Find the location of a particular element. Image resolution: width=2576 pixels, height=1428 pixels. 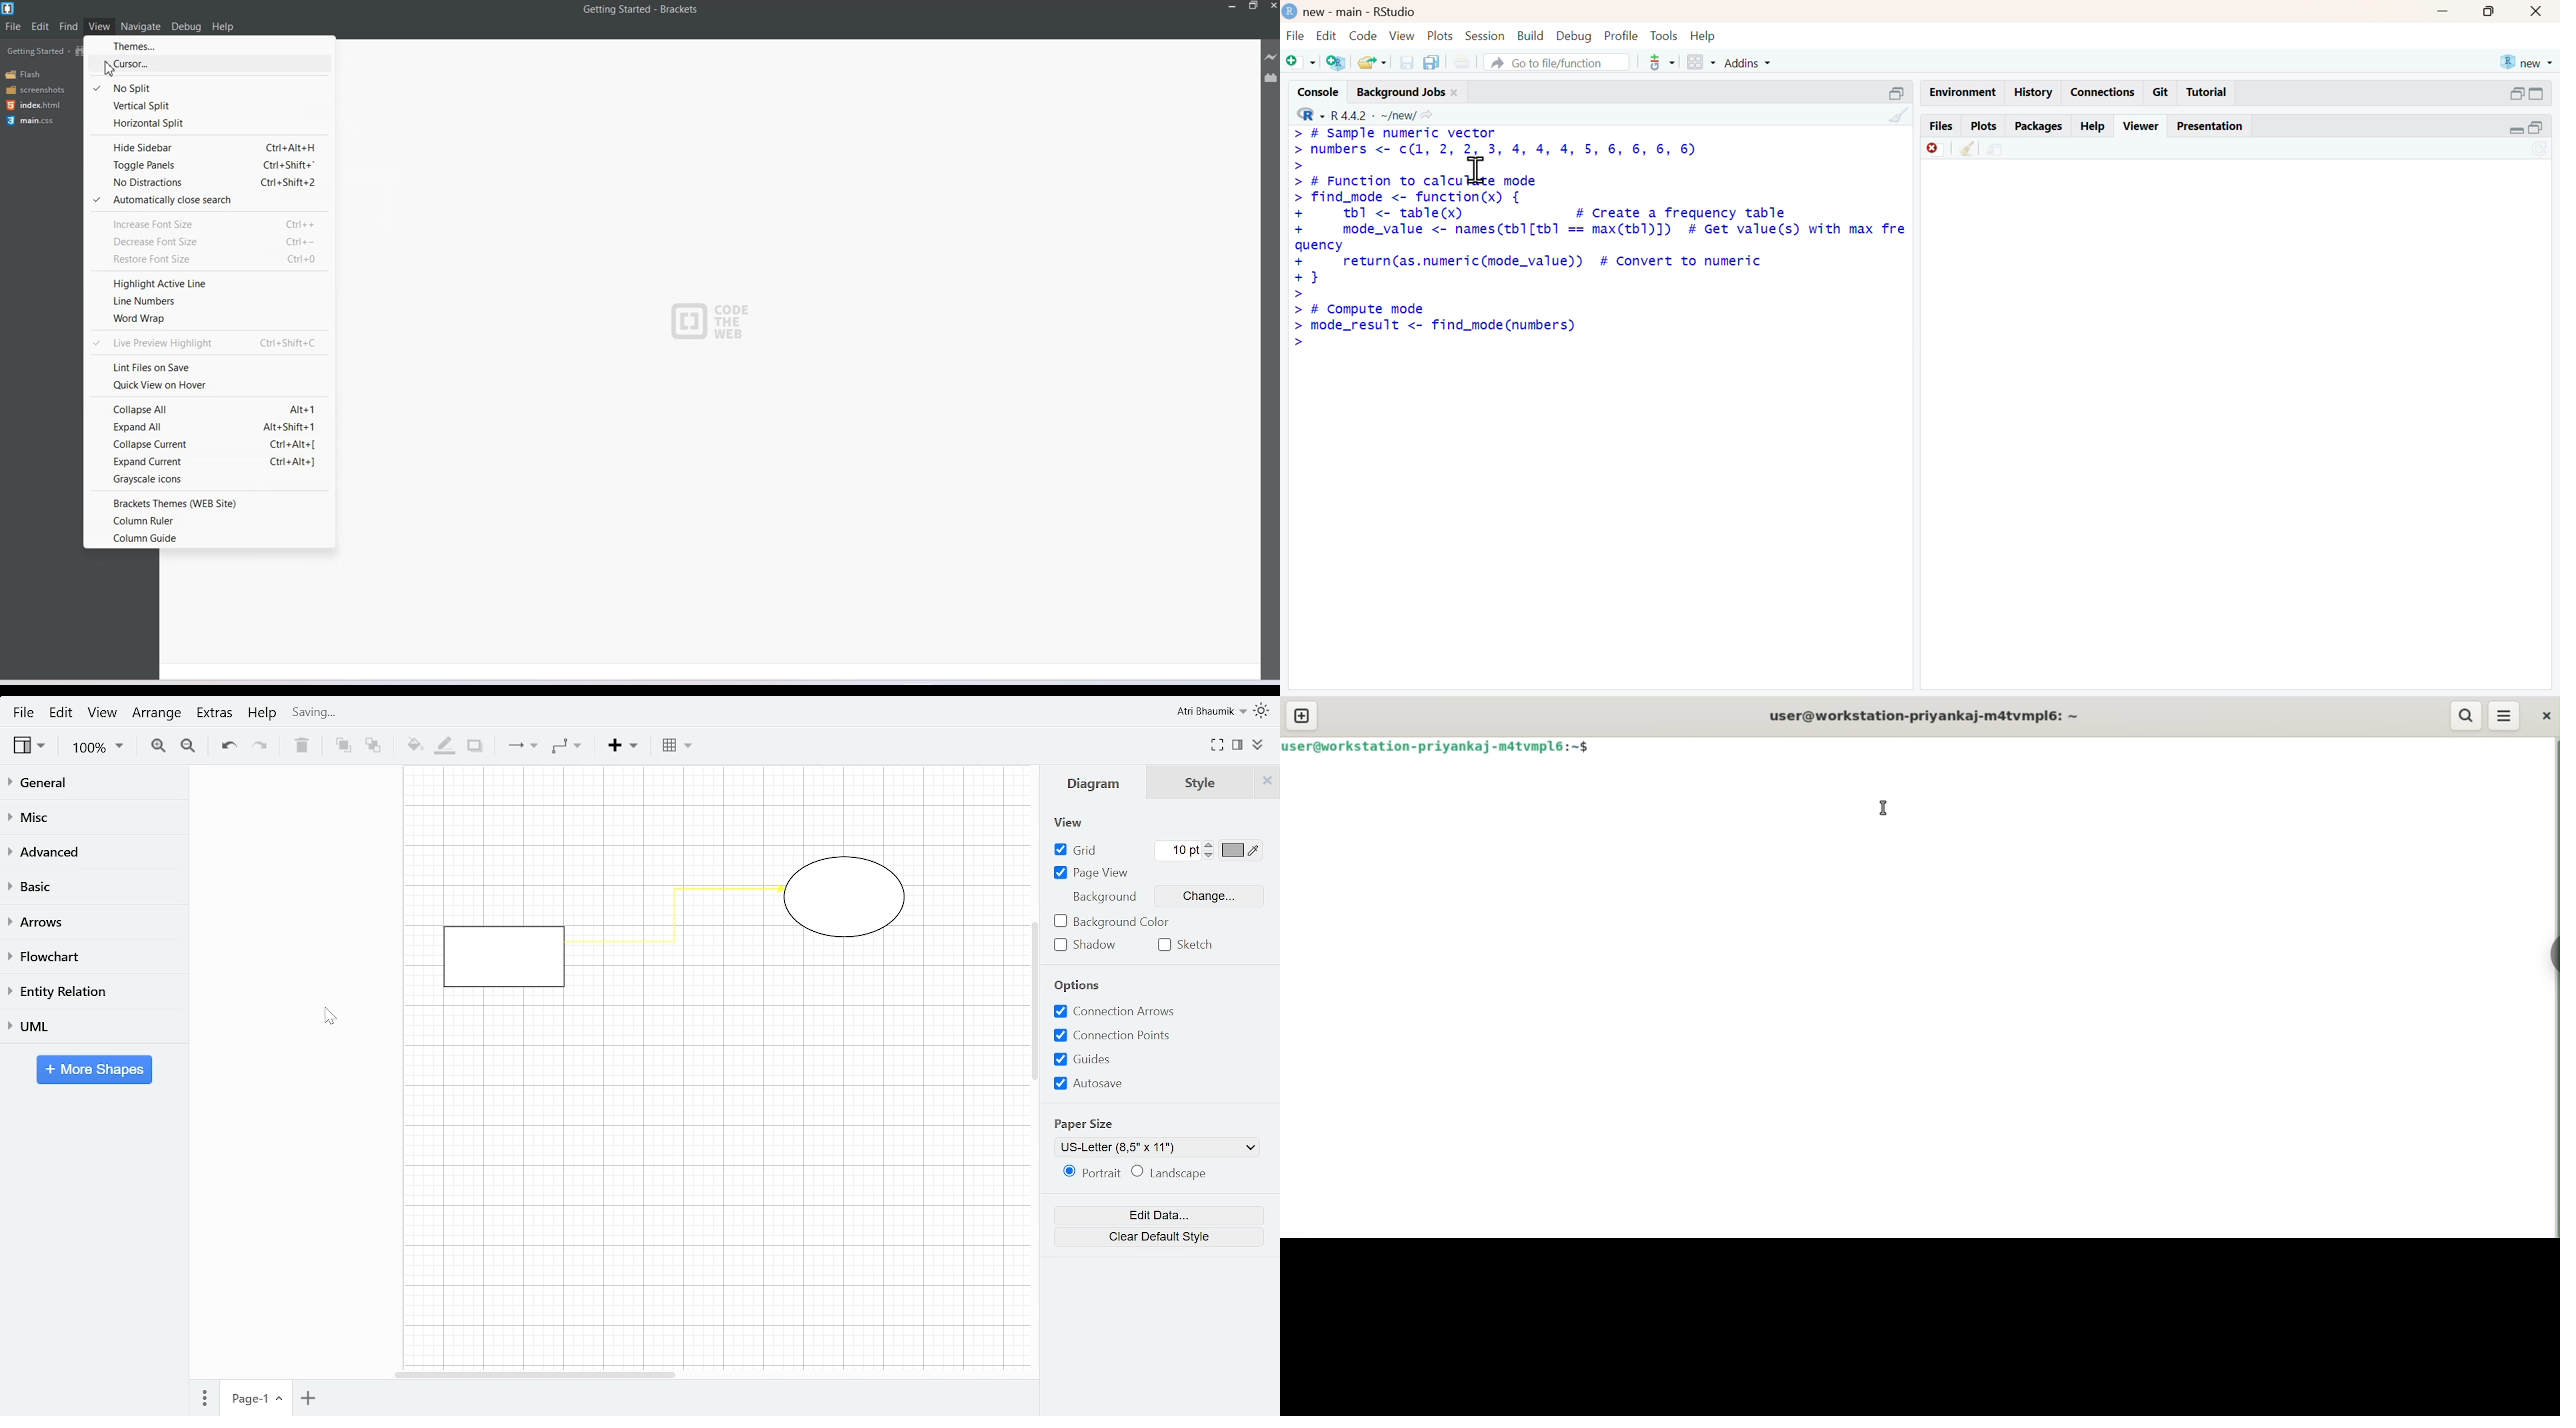

Lint files on save is located at coordinates (210, 366).